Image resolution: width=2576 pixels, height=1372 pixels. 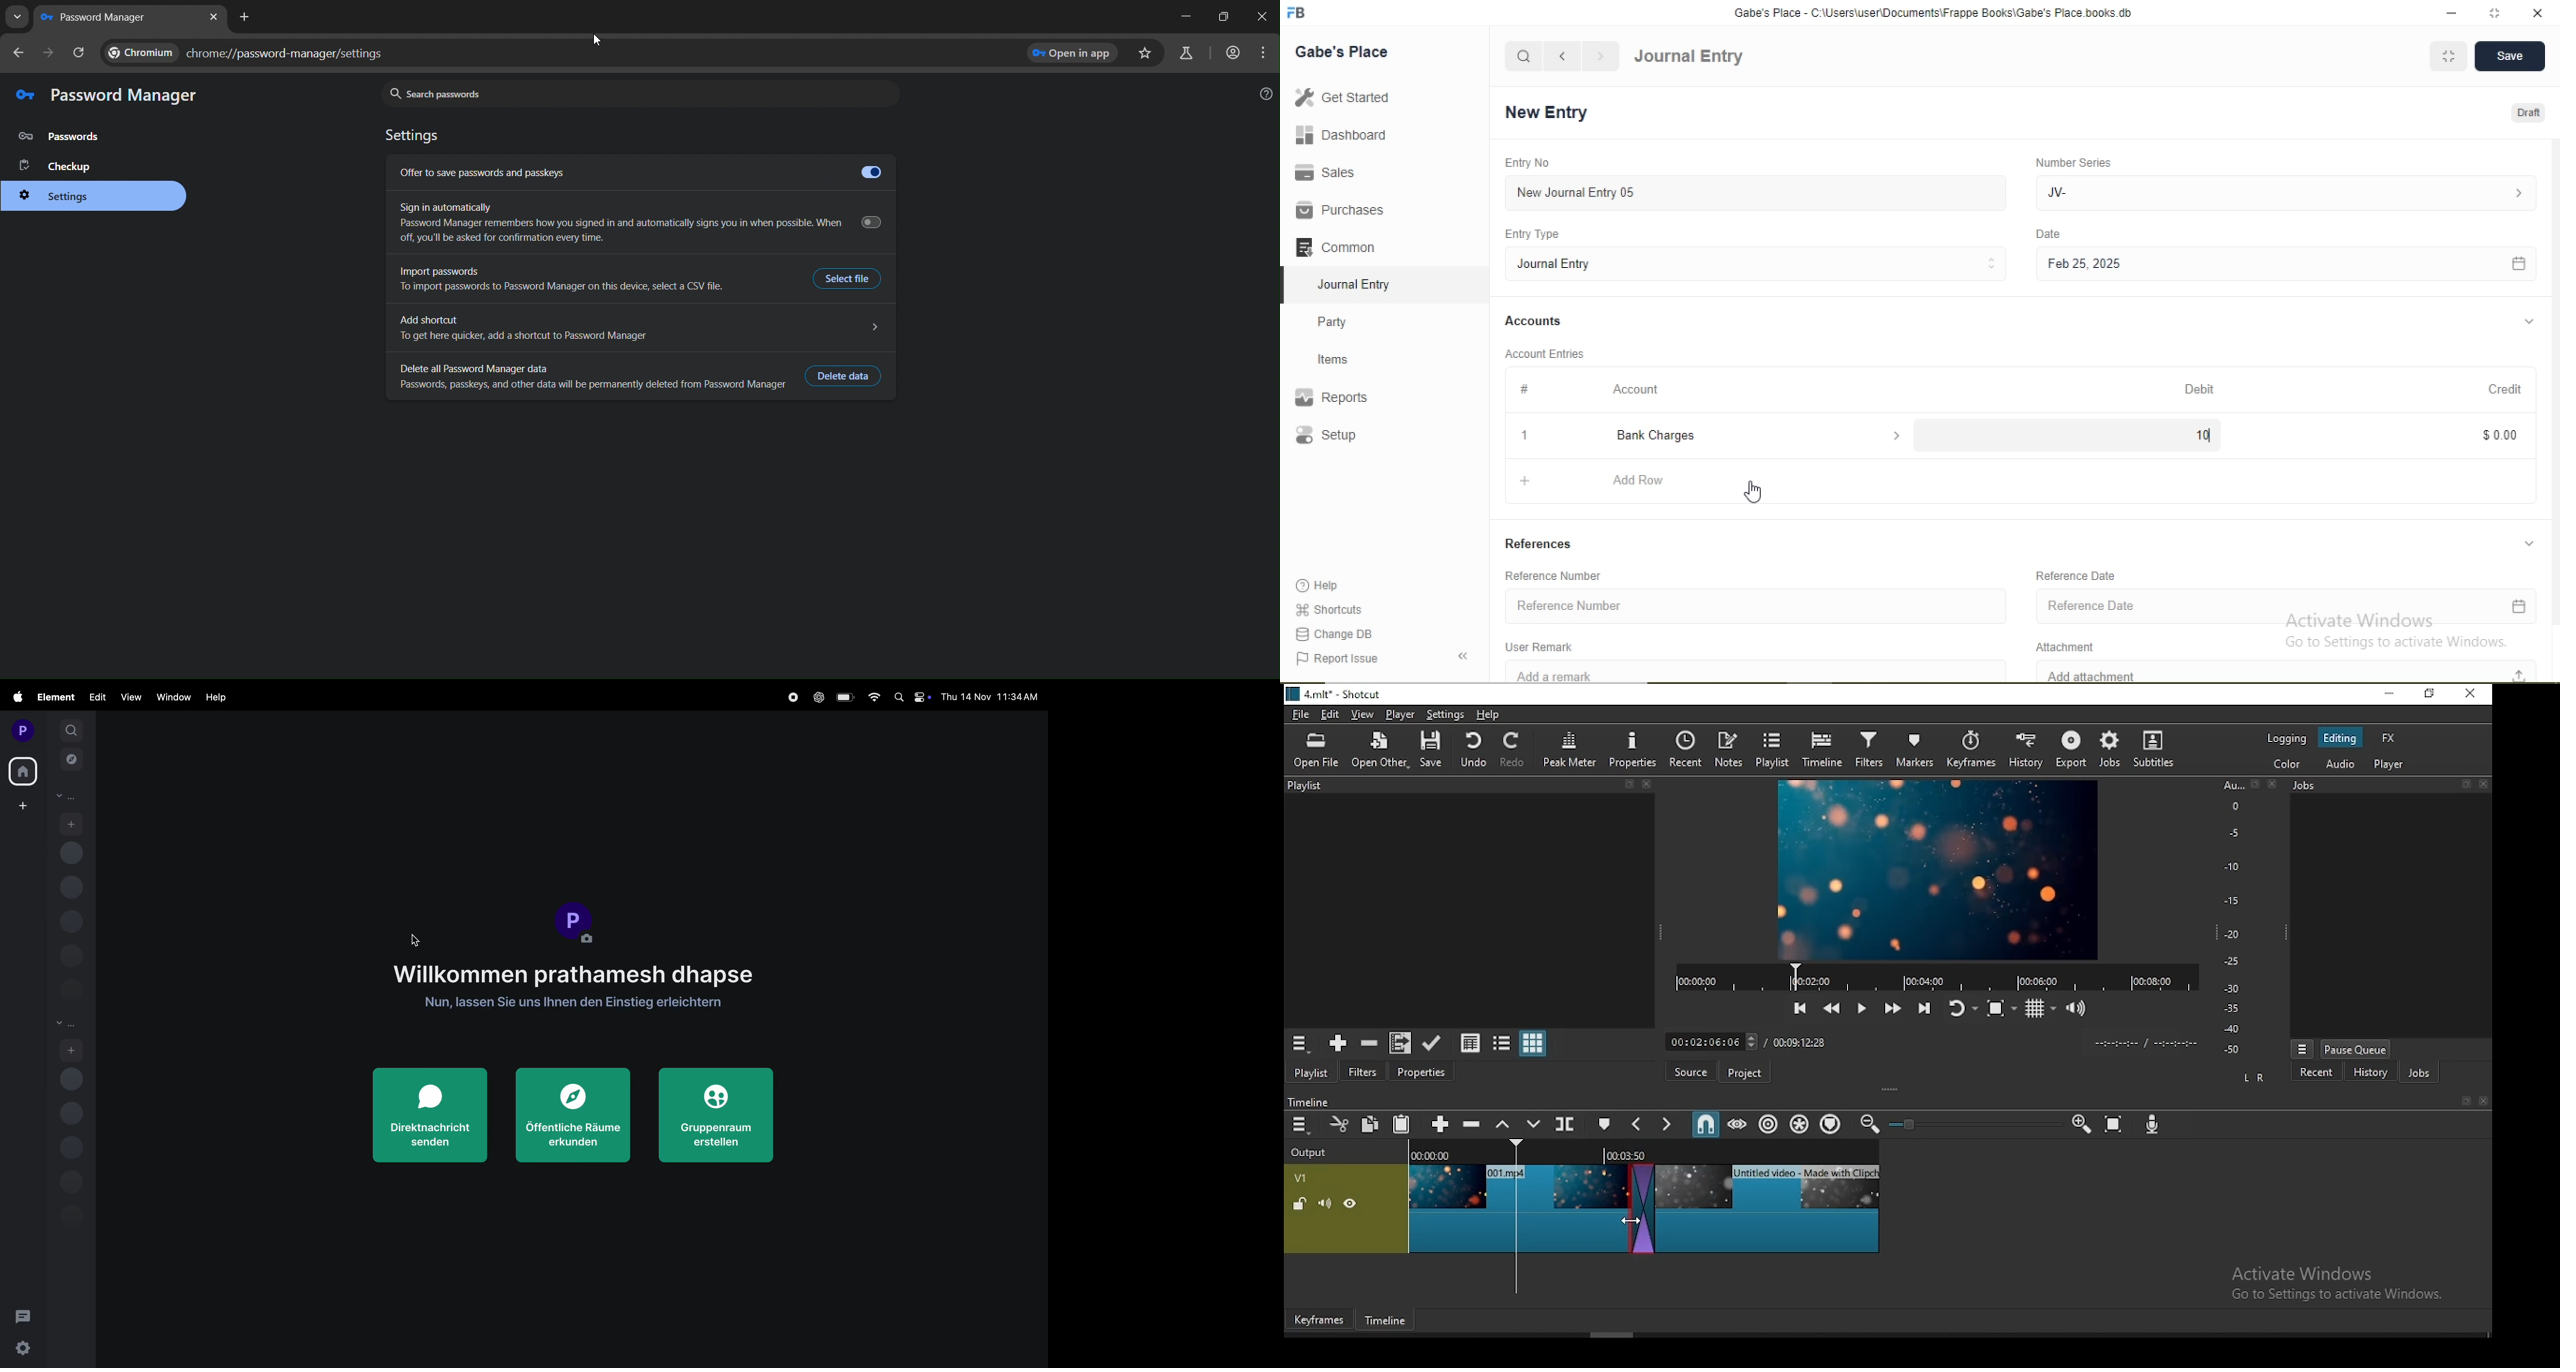 I want to click on zoom in or zoom out slider, so click(x=1969, y=1124).